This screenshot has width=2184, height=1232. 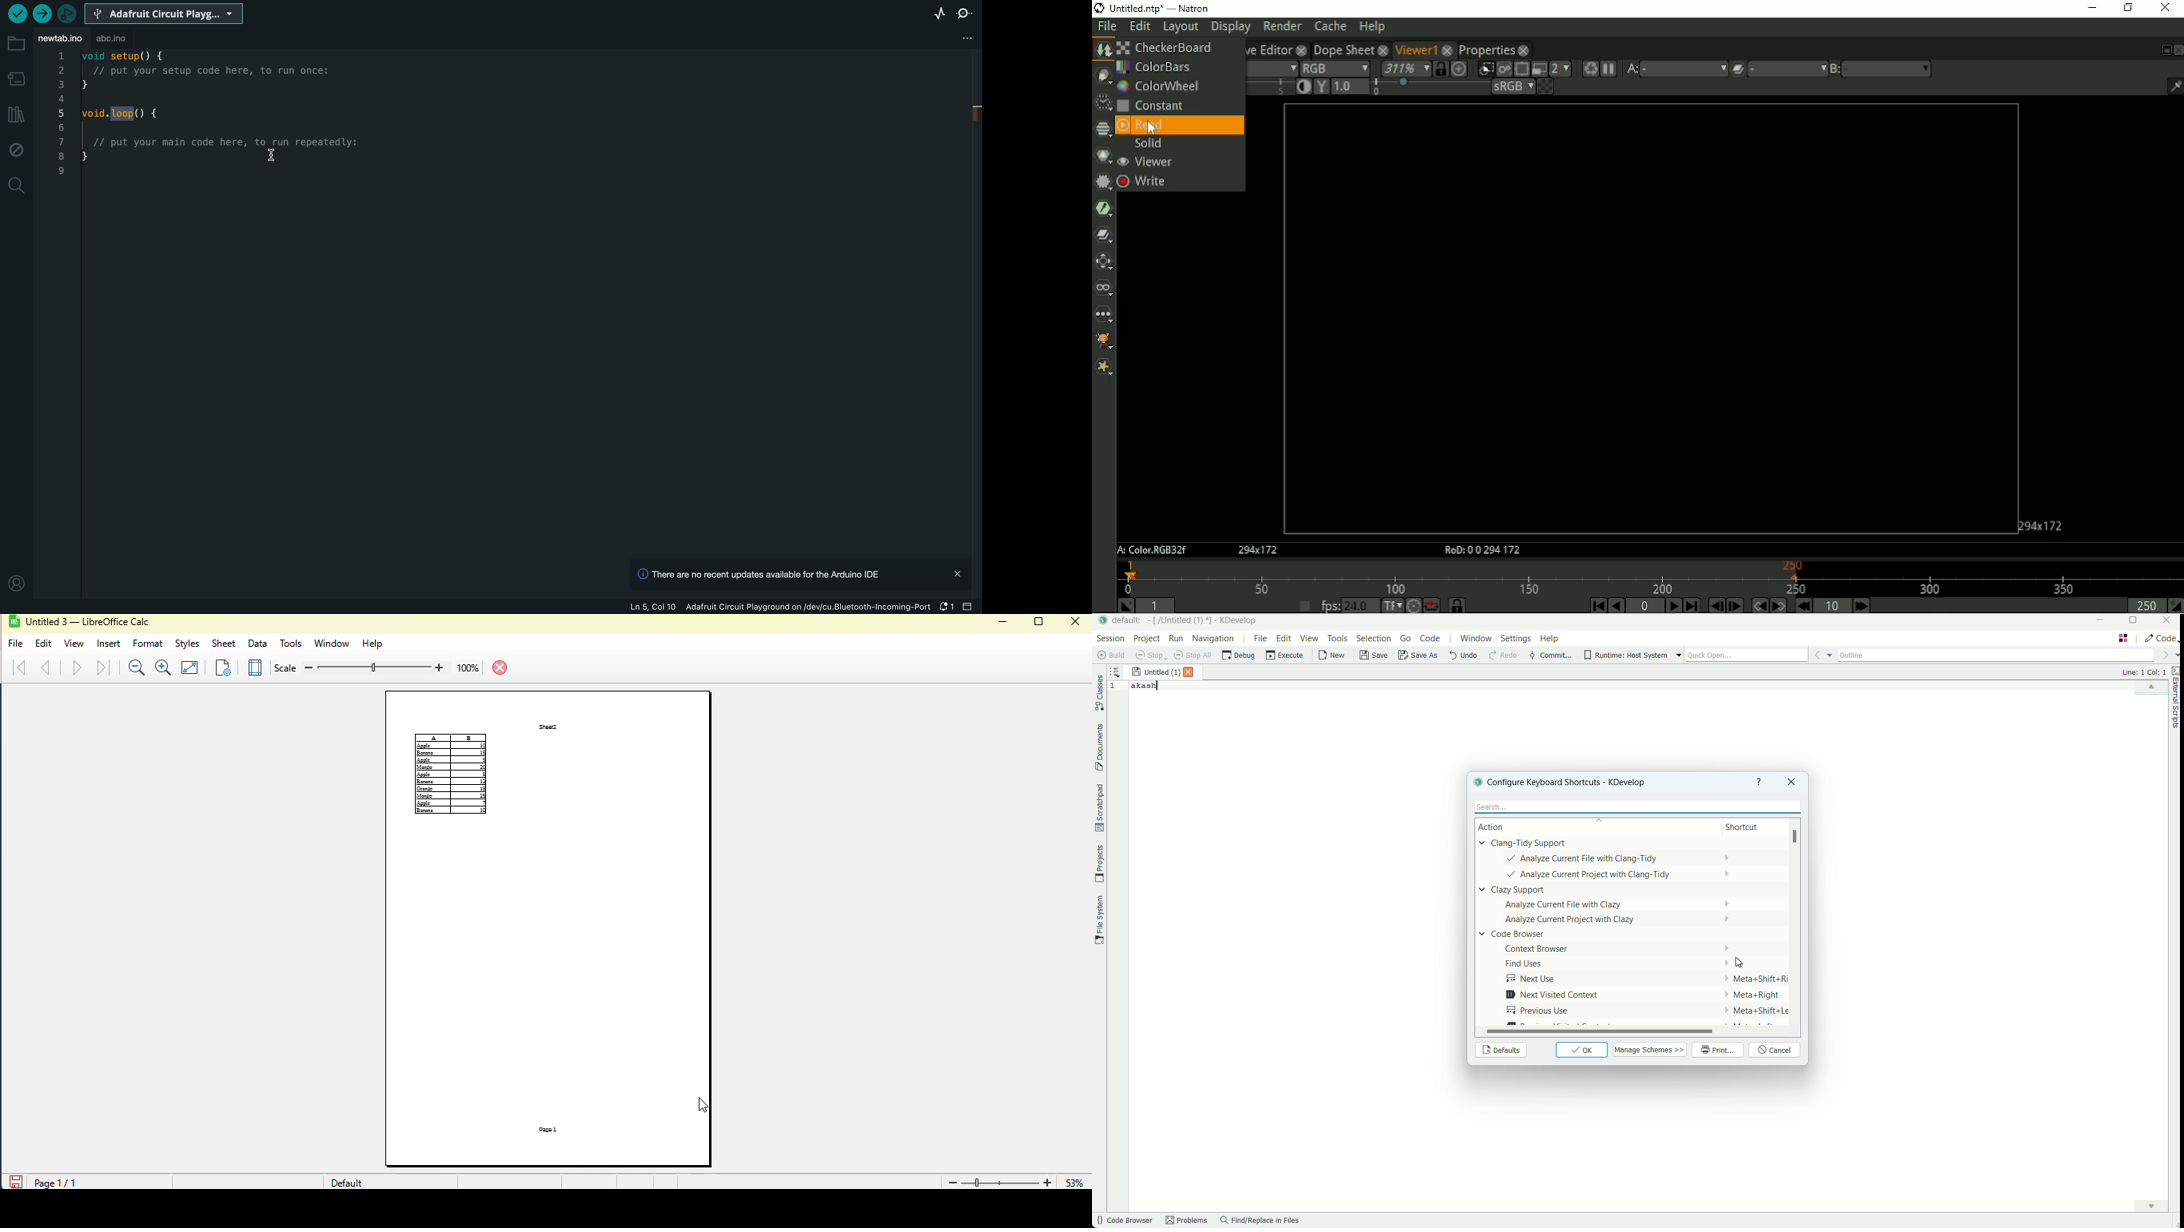 What do you see at coordinates (1099, 918) in the screenshot?
I see `file system` at bounding box center [1099, 918].